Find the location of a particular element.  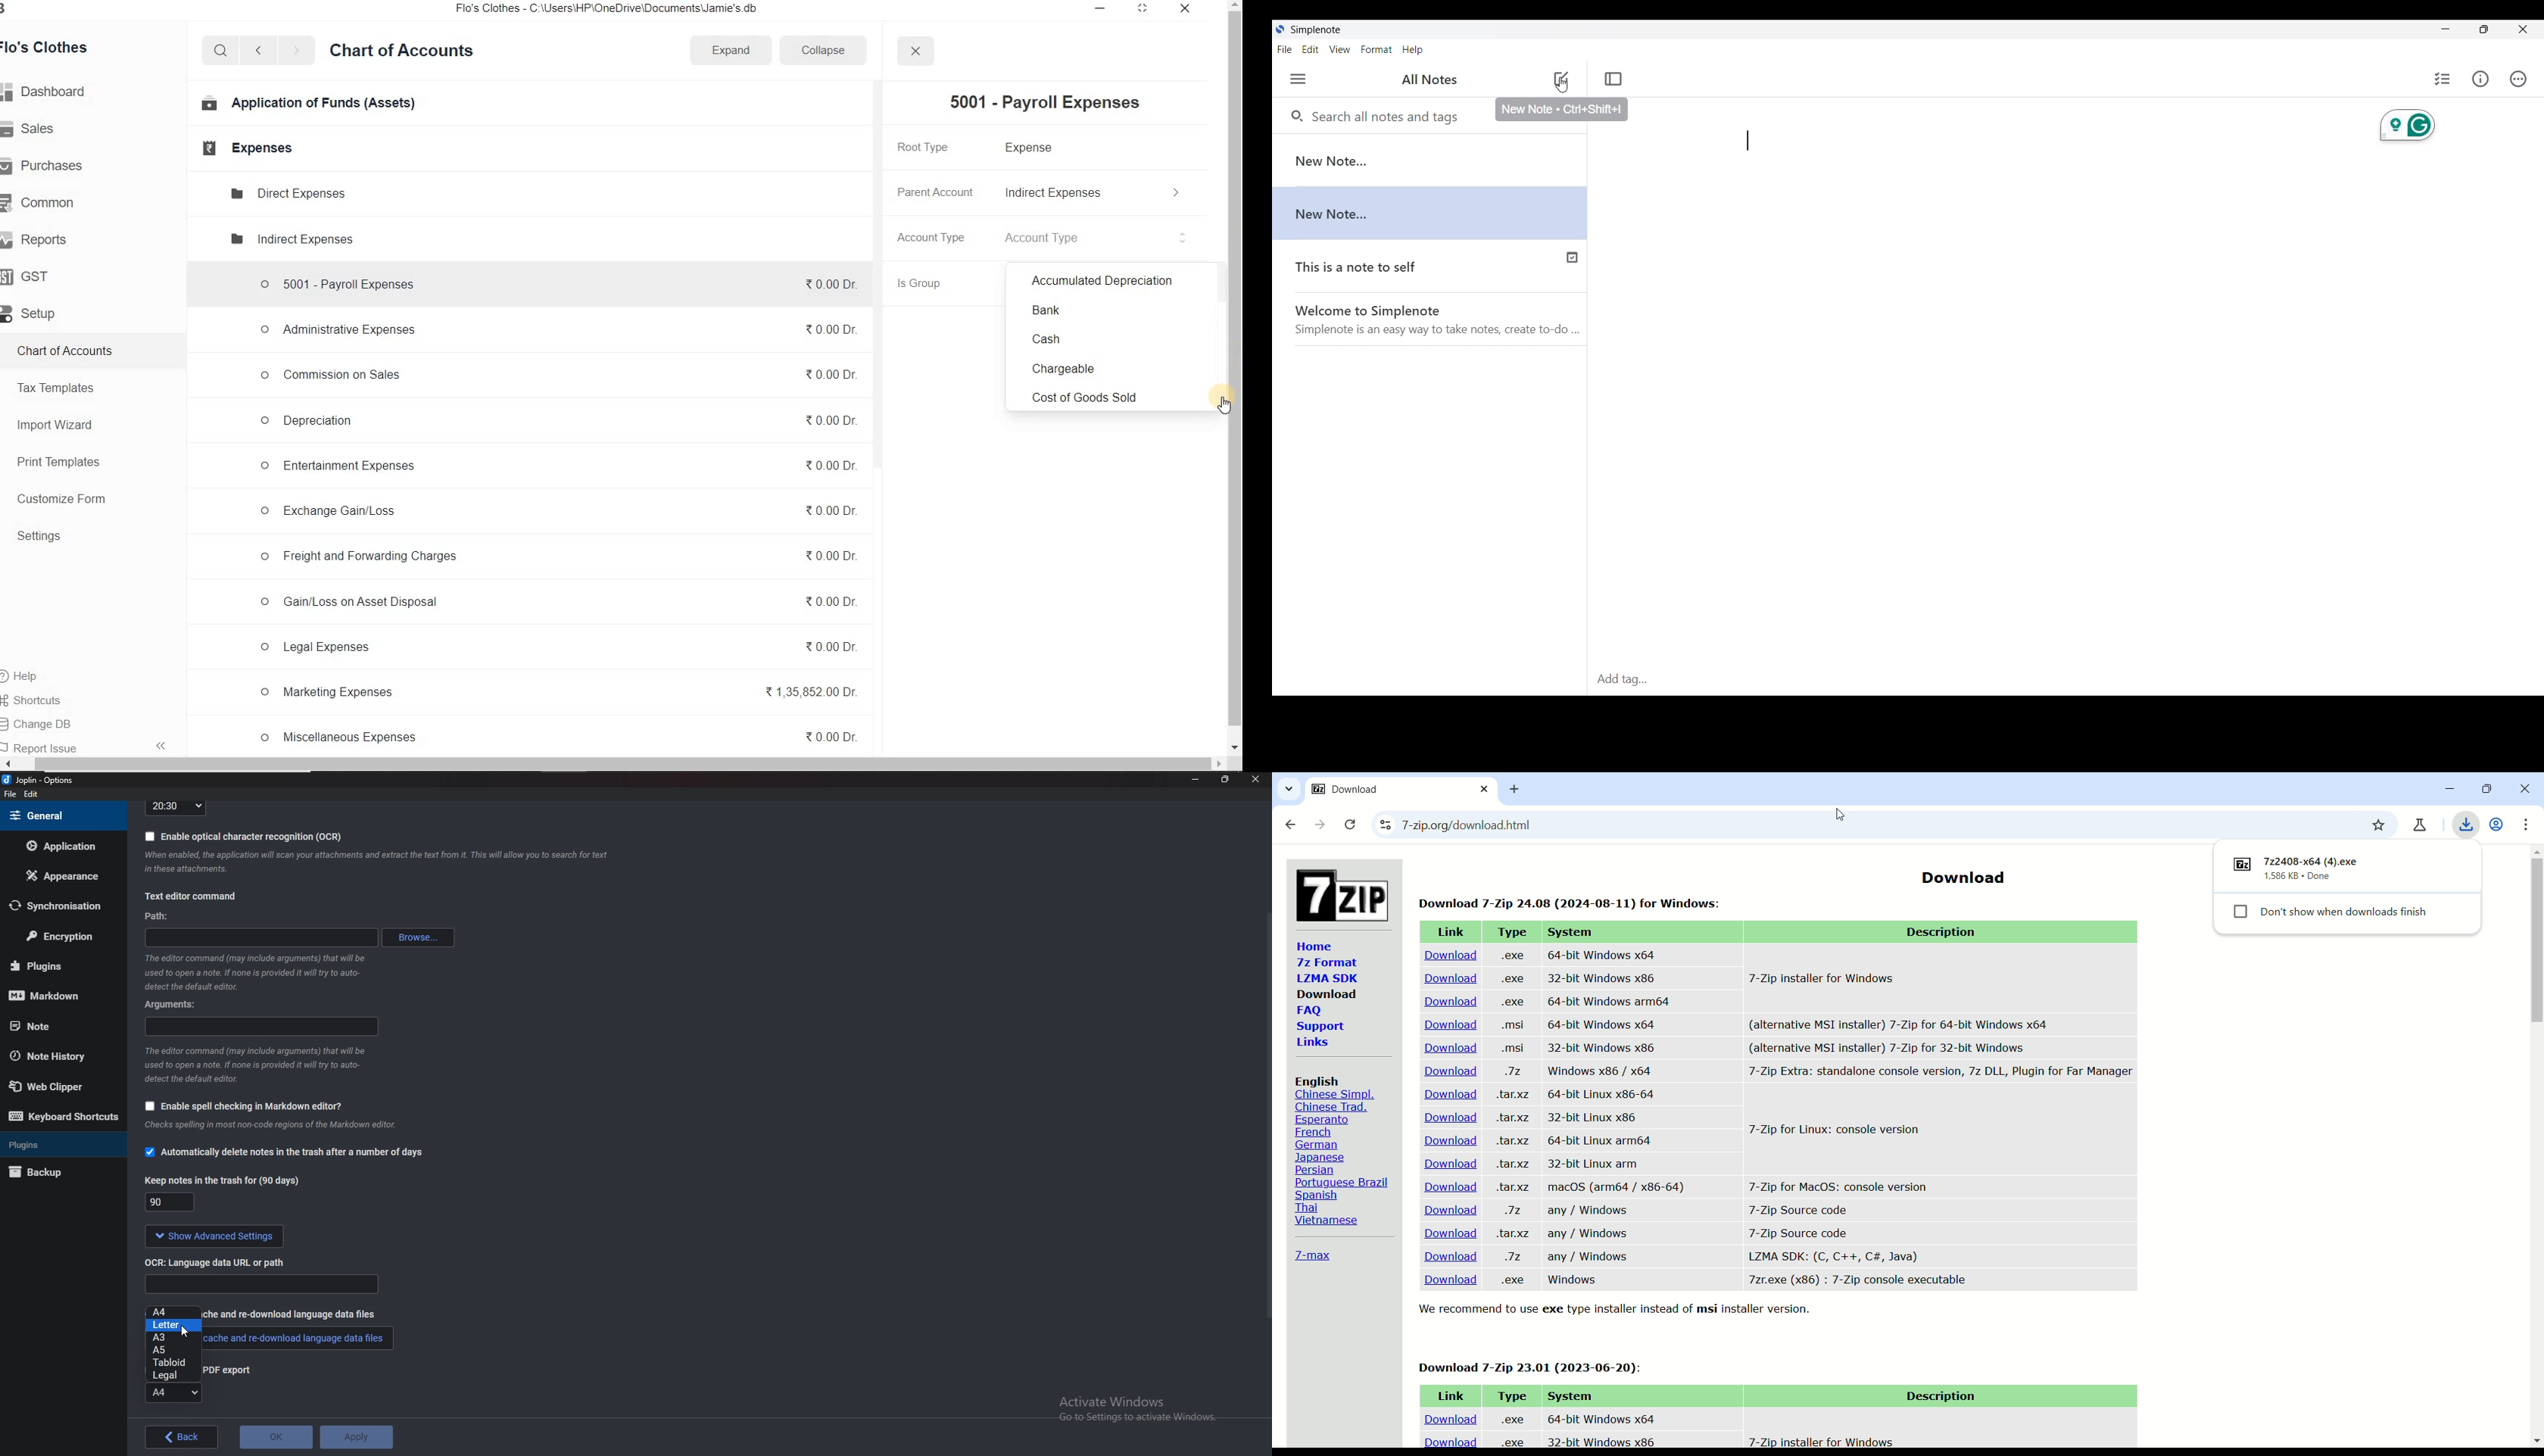

search tab is located at coordinates (1289, 791).